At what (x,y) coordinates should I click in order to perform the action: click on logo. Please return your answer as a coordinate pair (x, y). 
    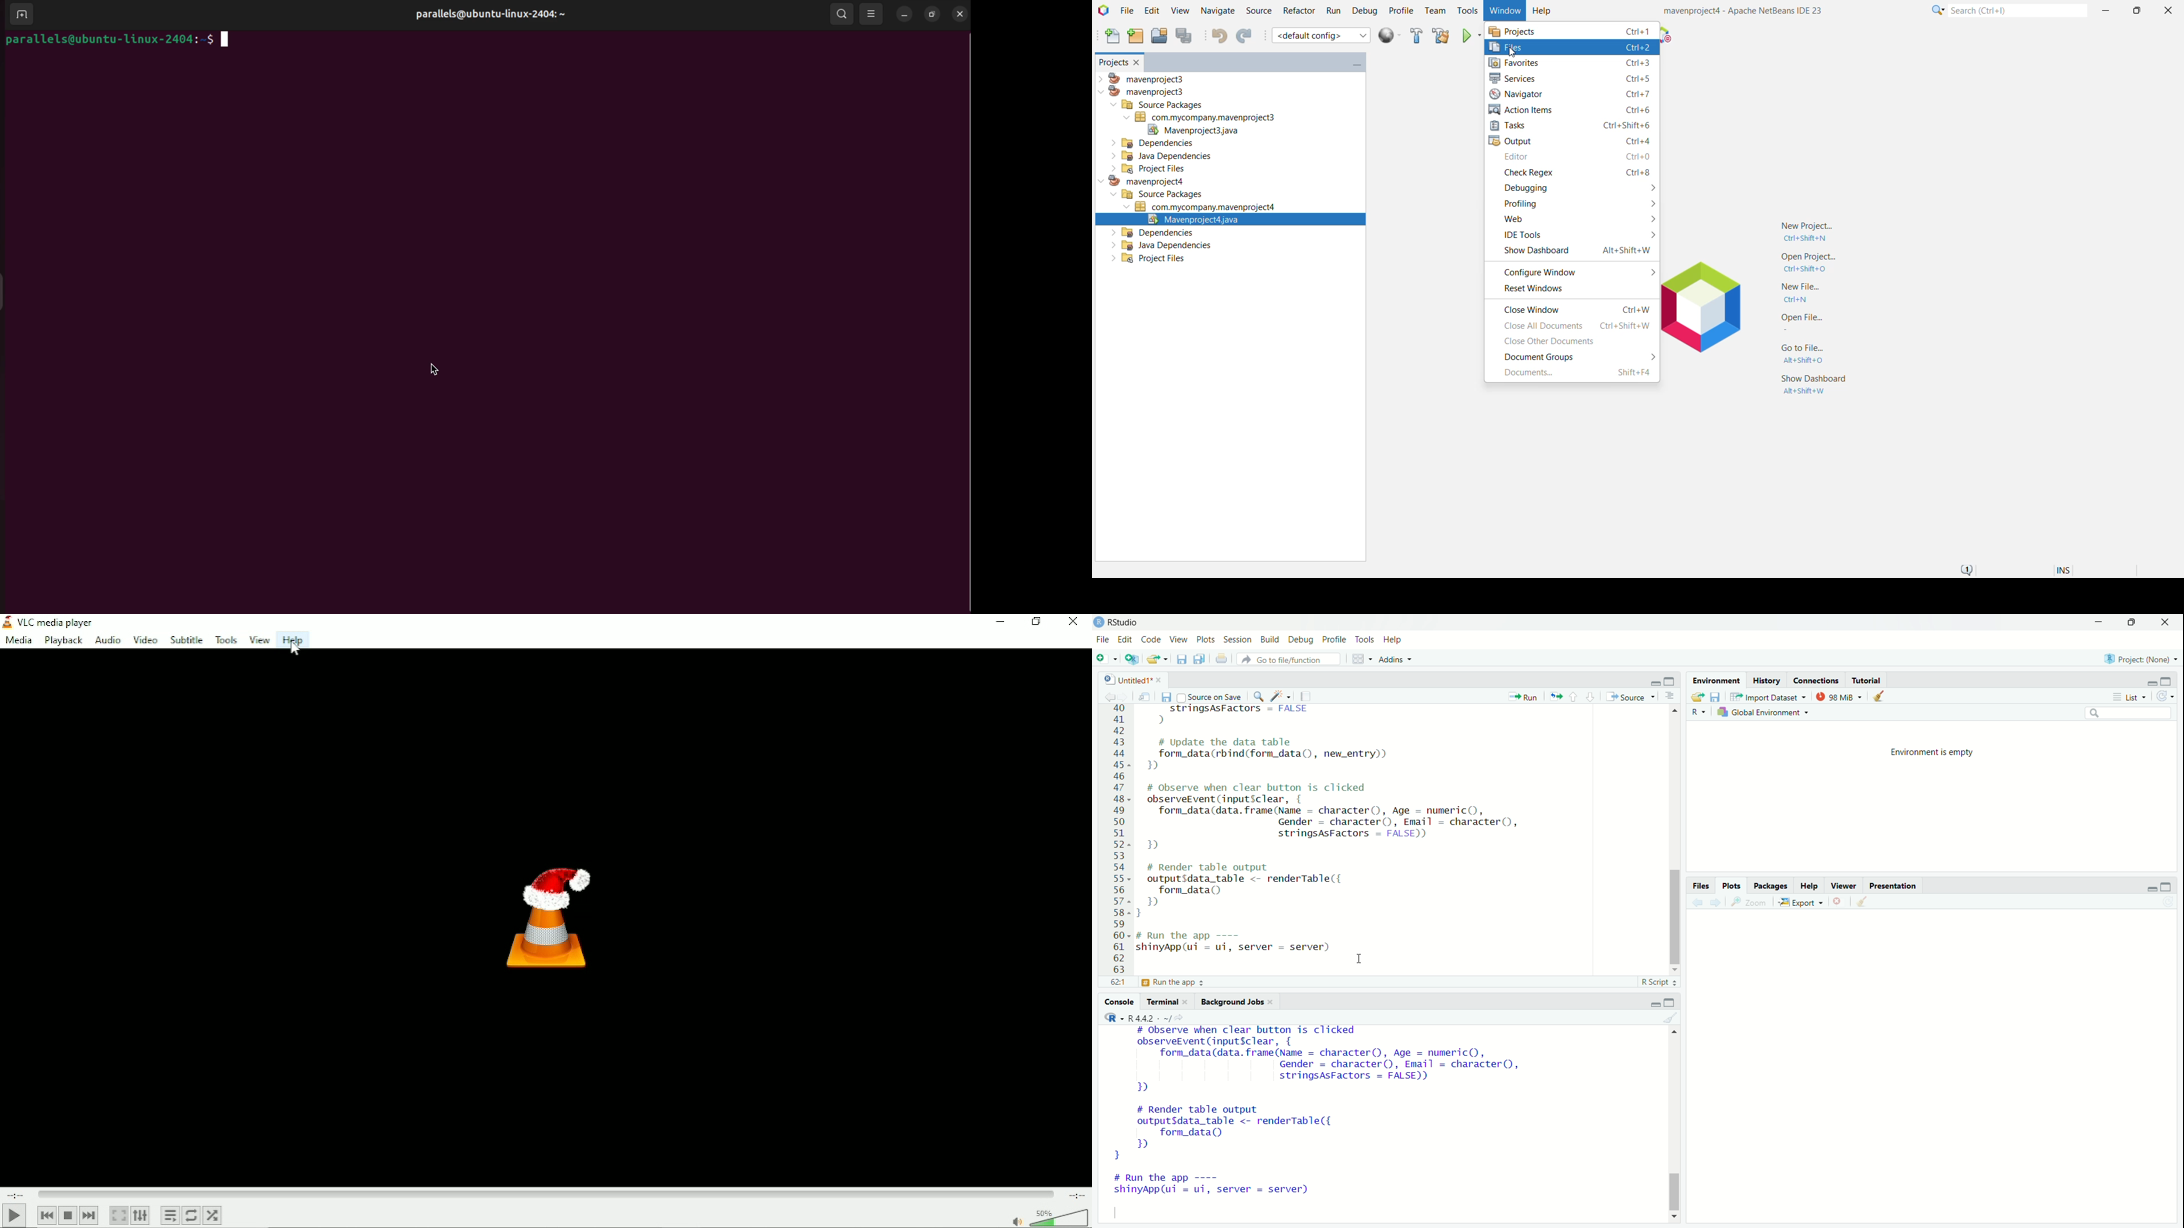
    Looking at the image, I should click on (1099, 621).